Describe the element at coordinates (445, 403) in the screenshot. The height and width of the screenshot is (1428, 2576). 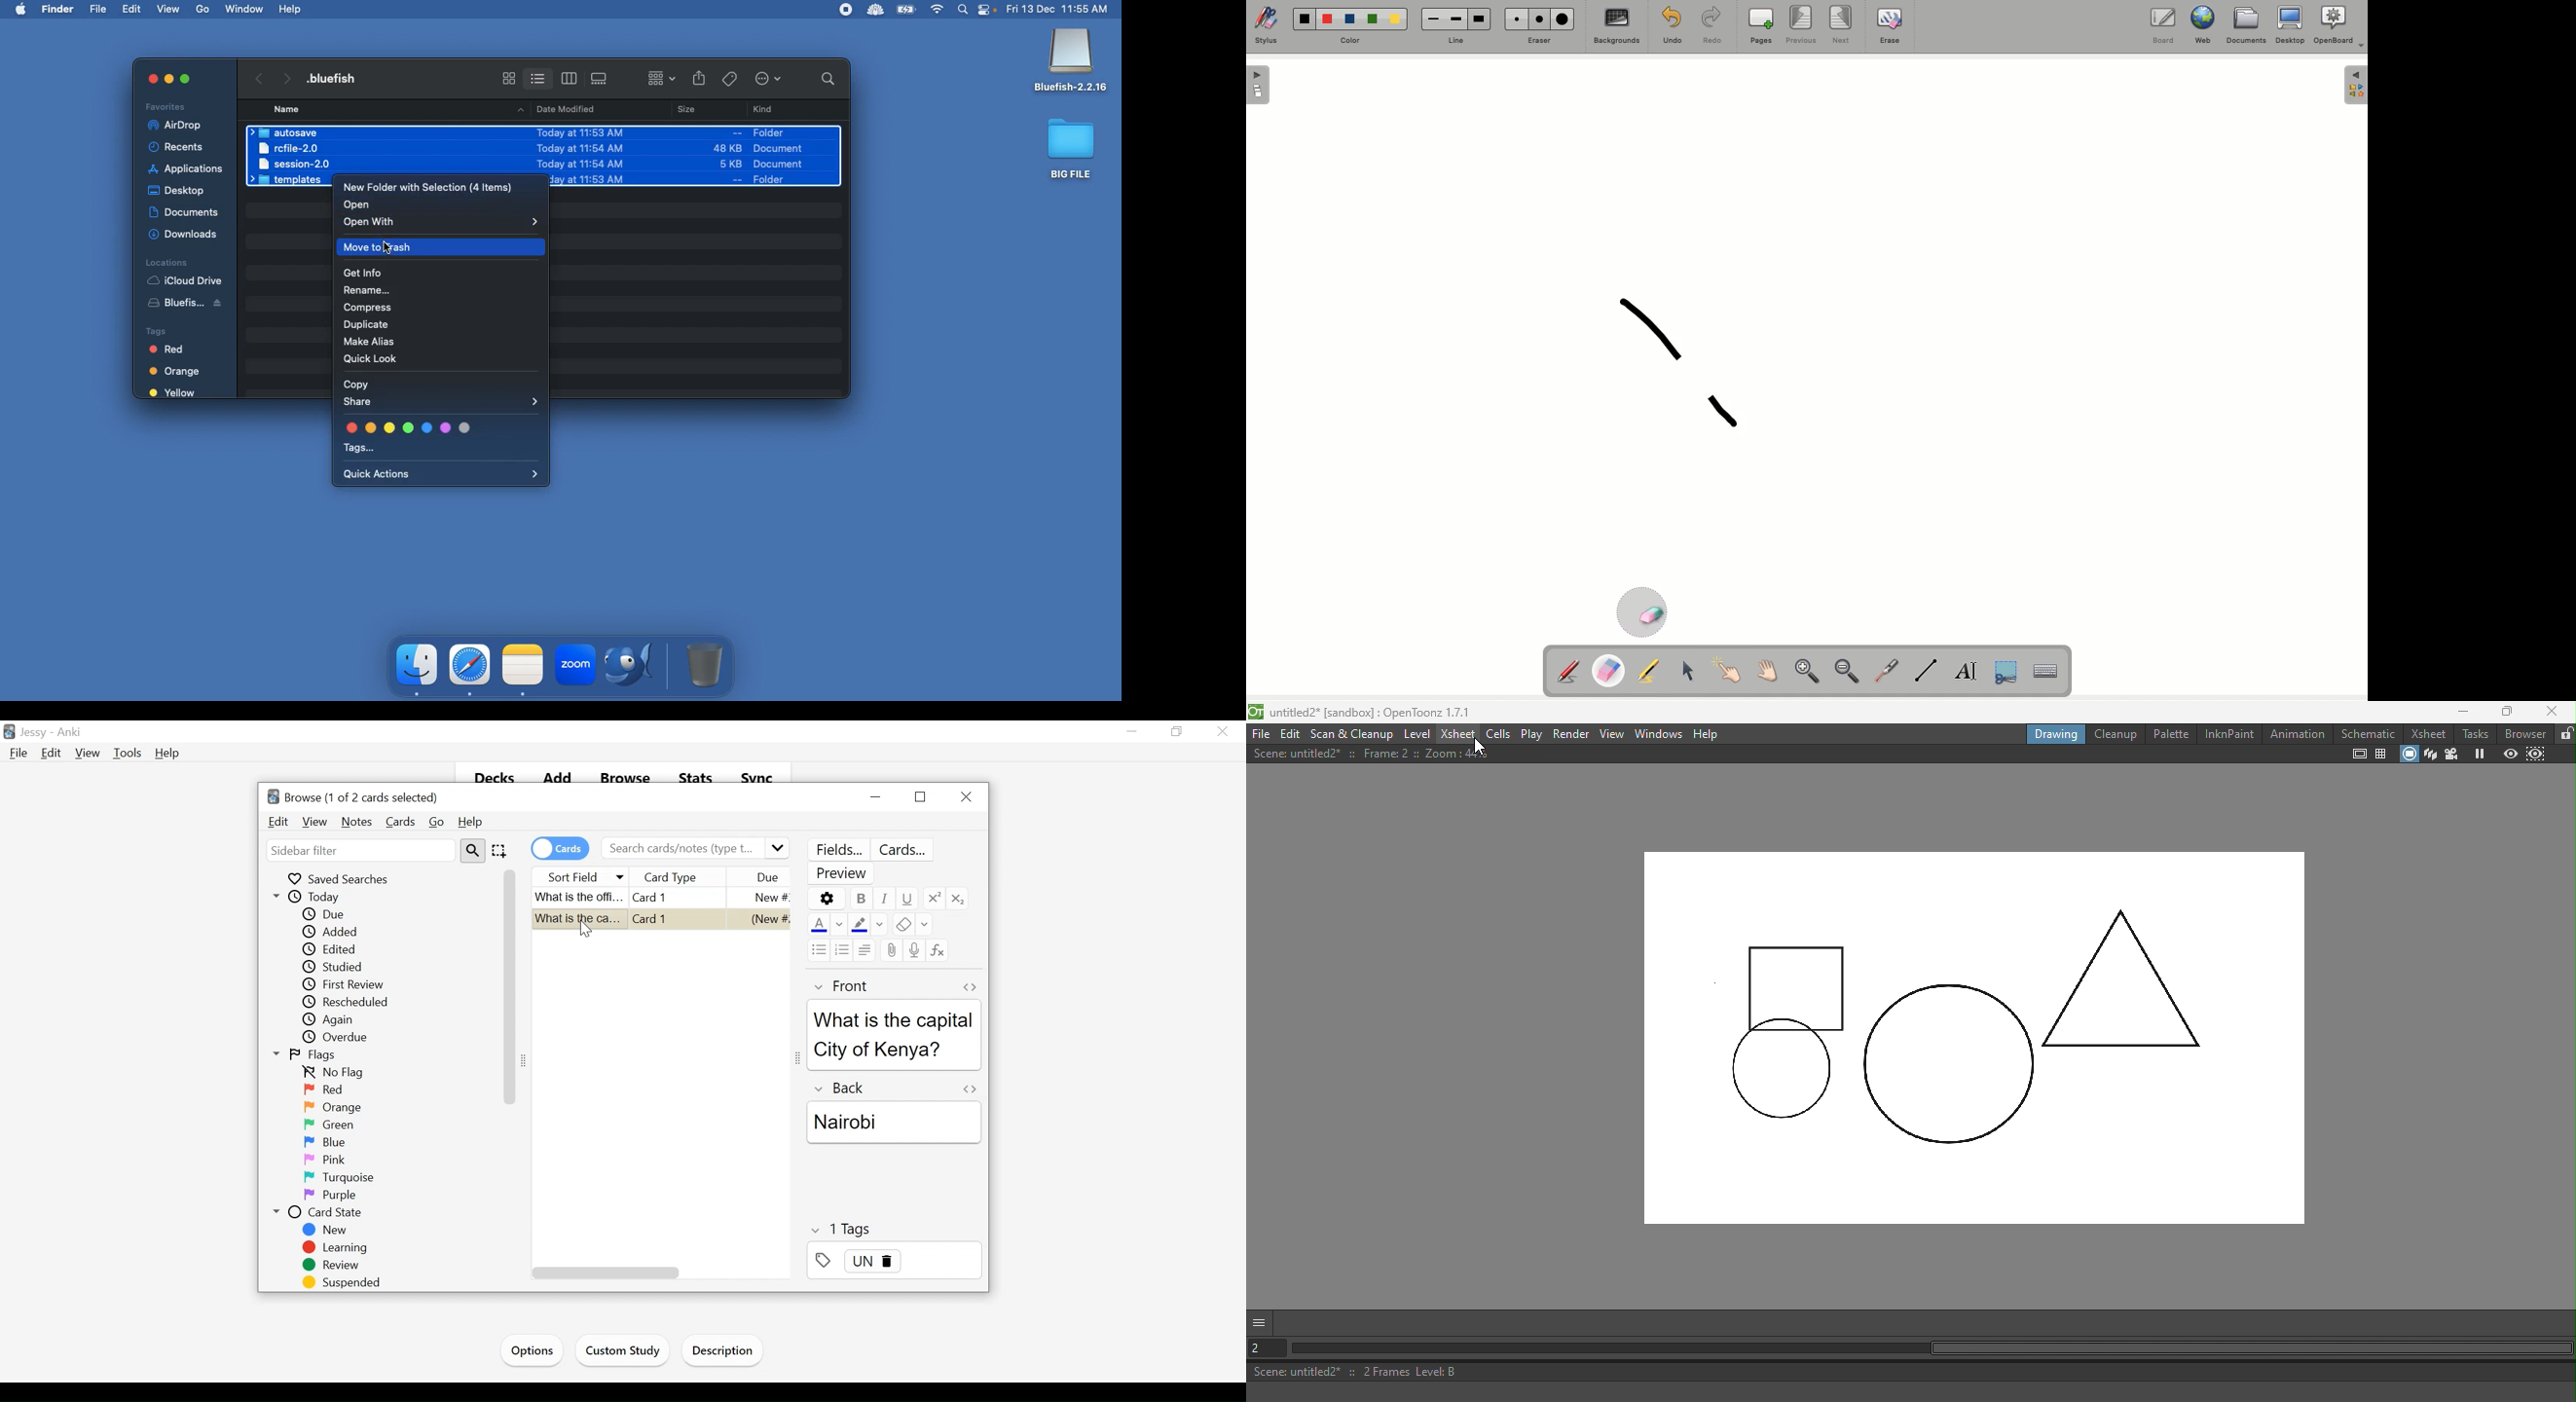
I see `Share` at that location.